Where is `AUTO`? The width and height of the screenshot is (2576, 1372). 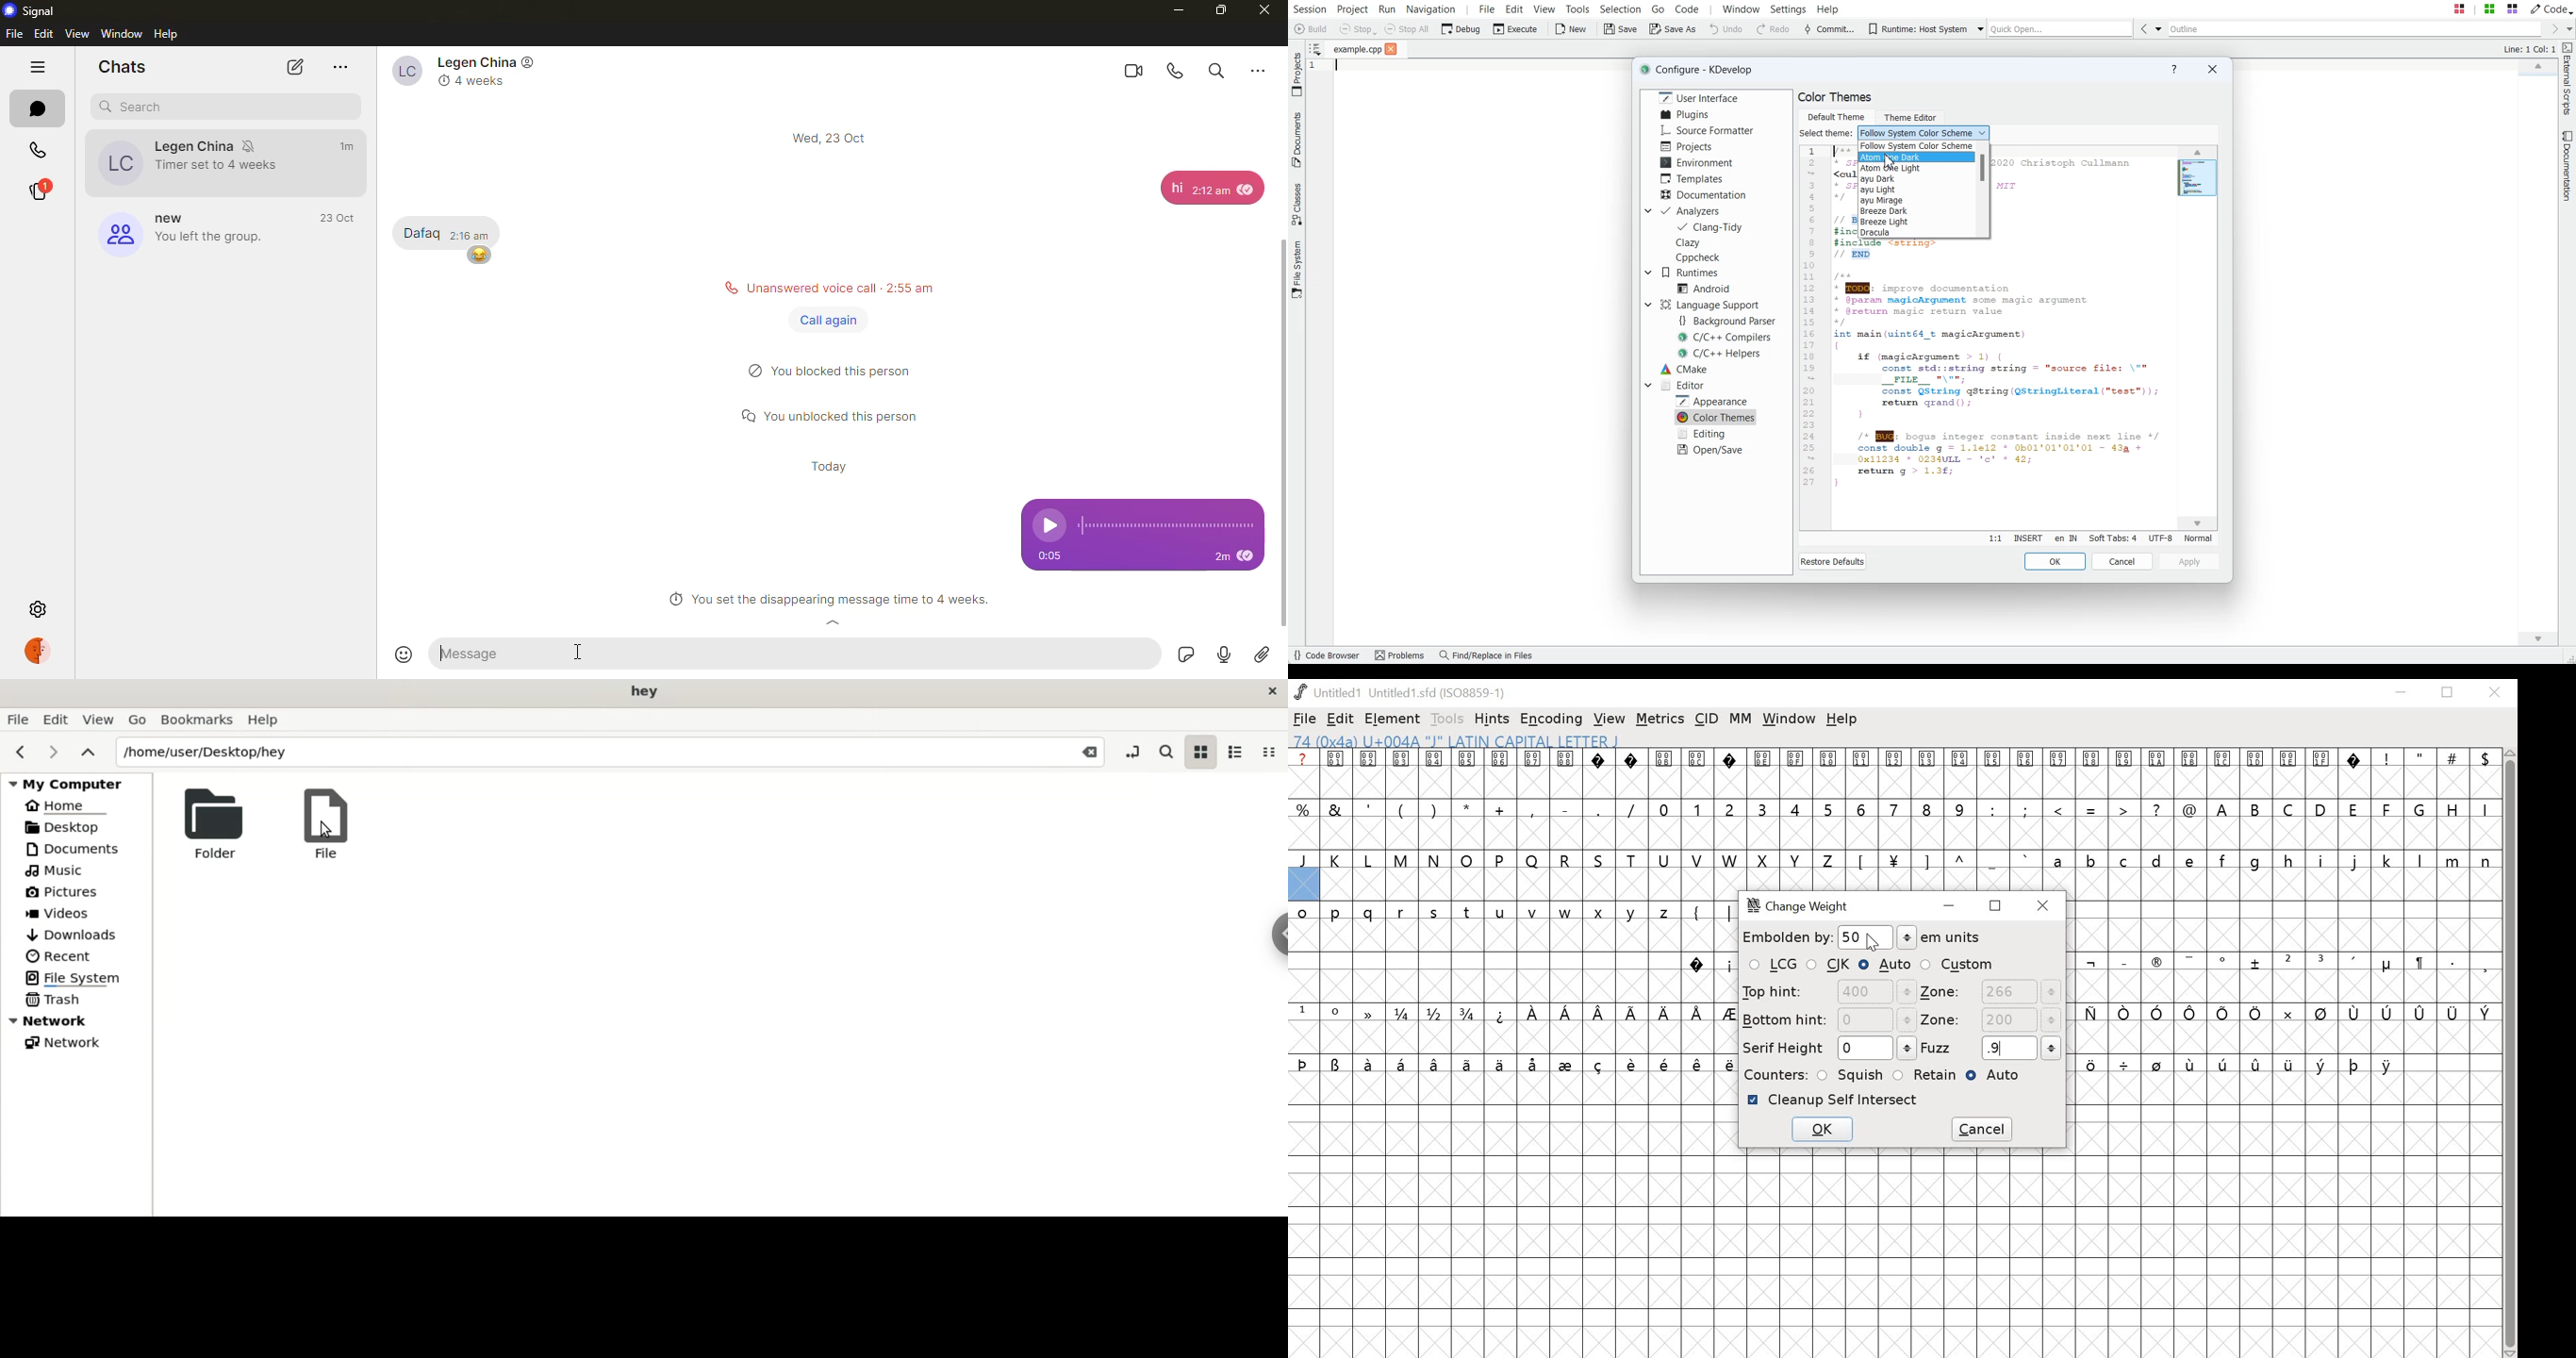
AUTO is located at coordinates (1886, 964).